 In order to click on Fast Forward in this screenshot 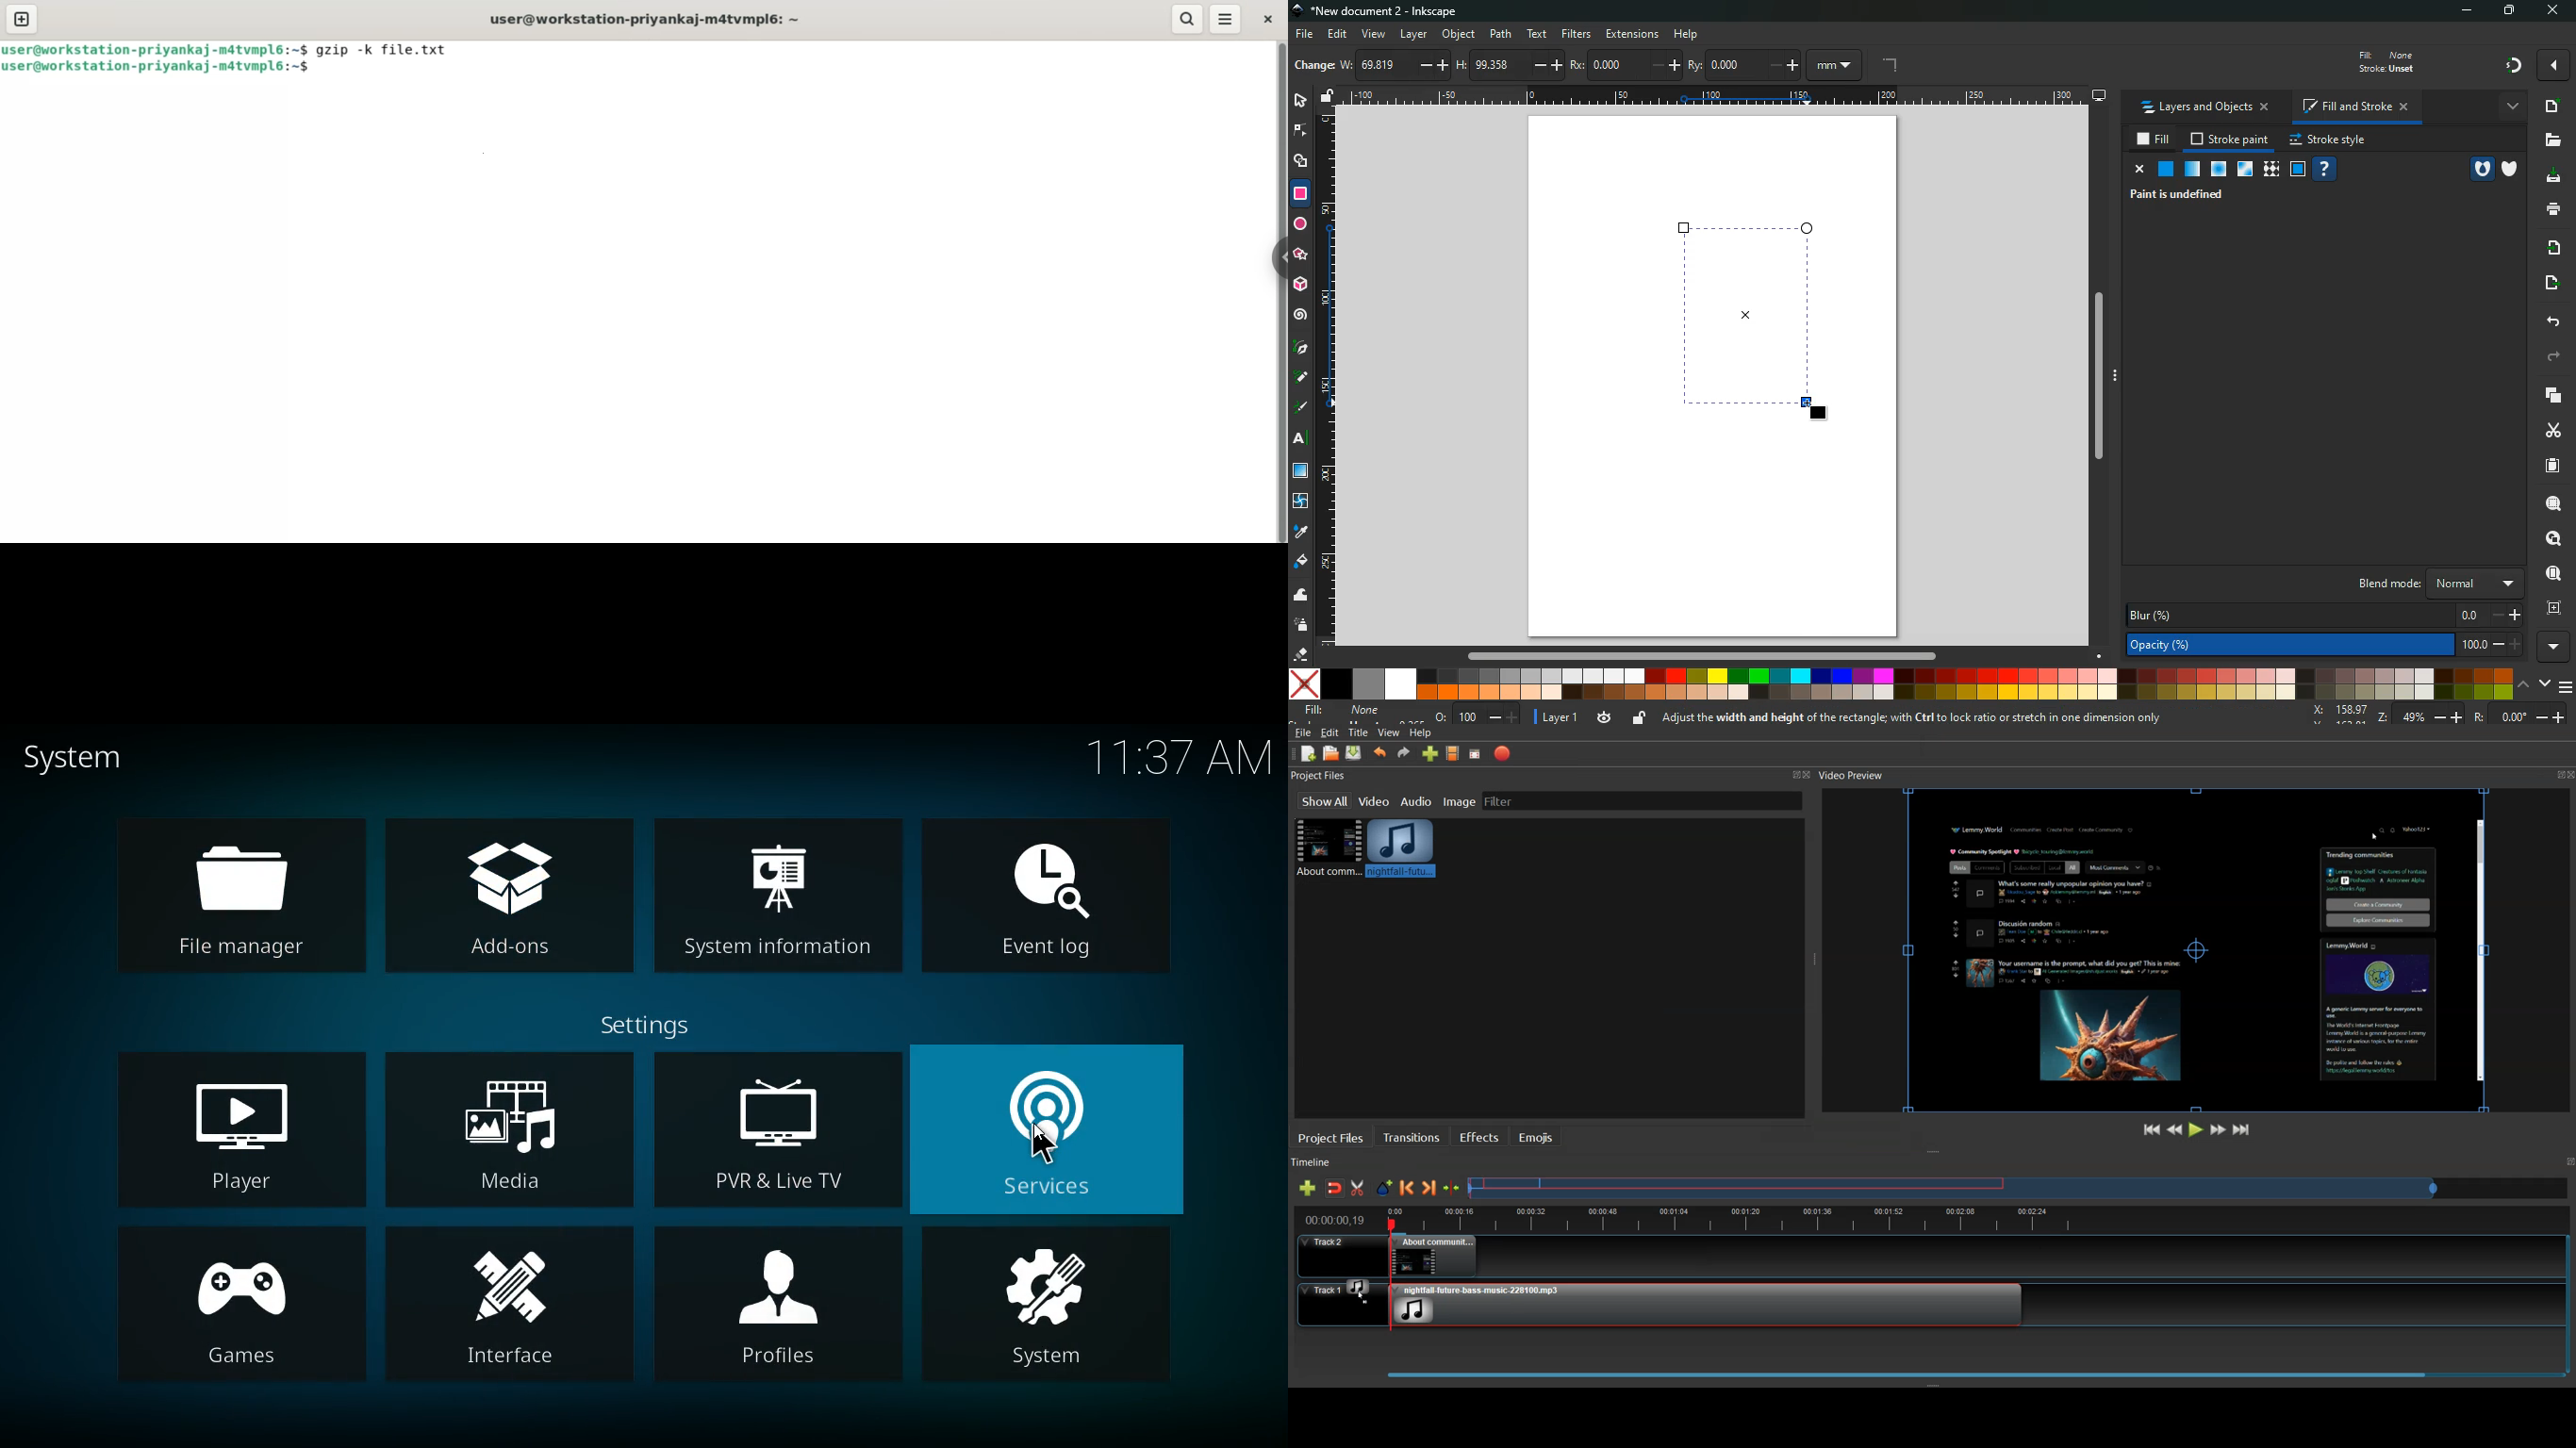, I will do `click(2218, 1129)`.